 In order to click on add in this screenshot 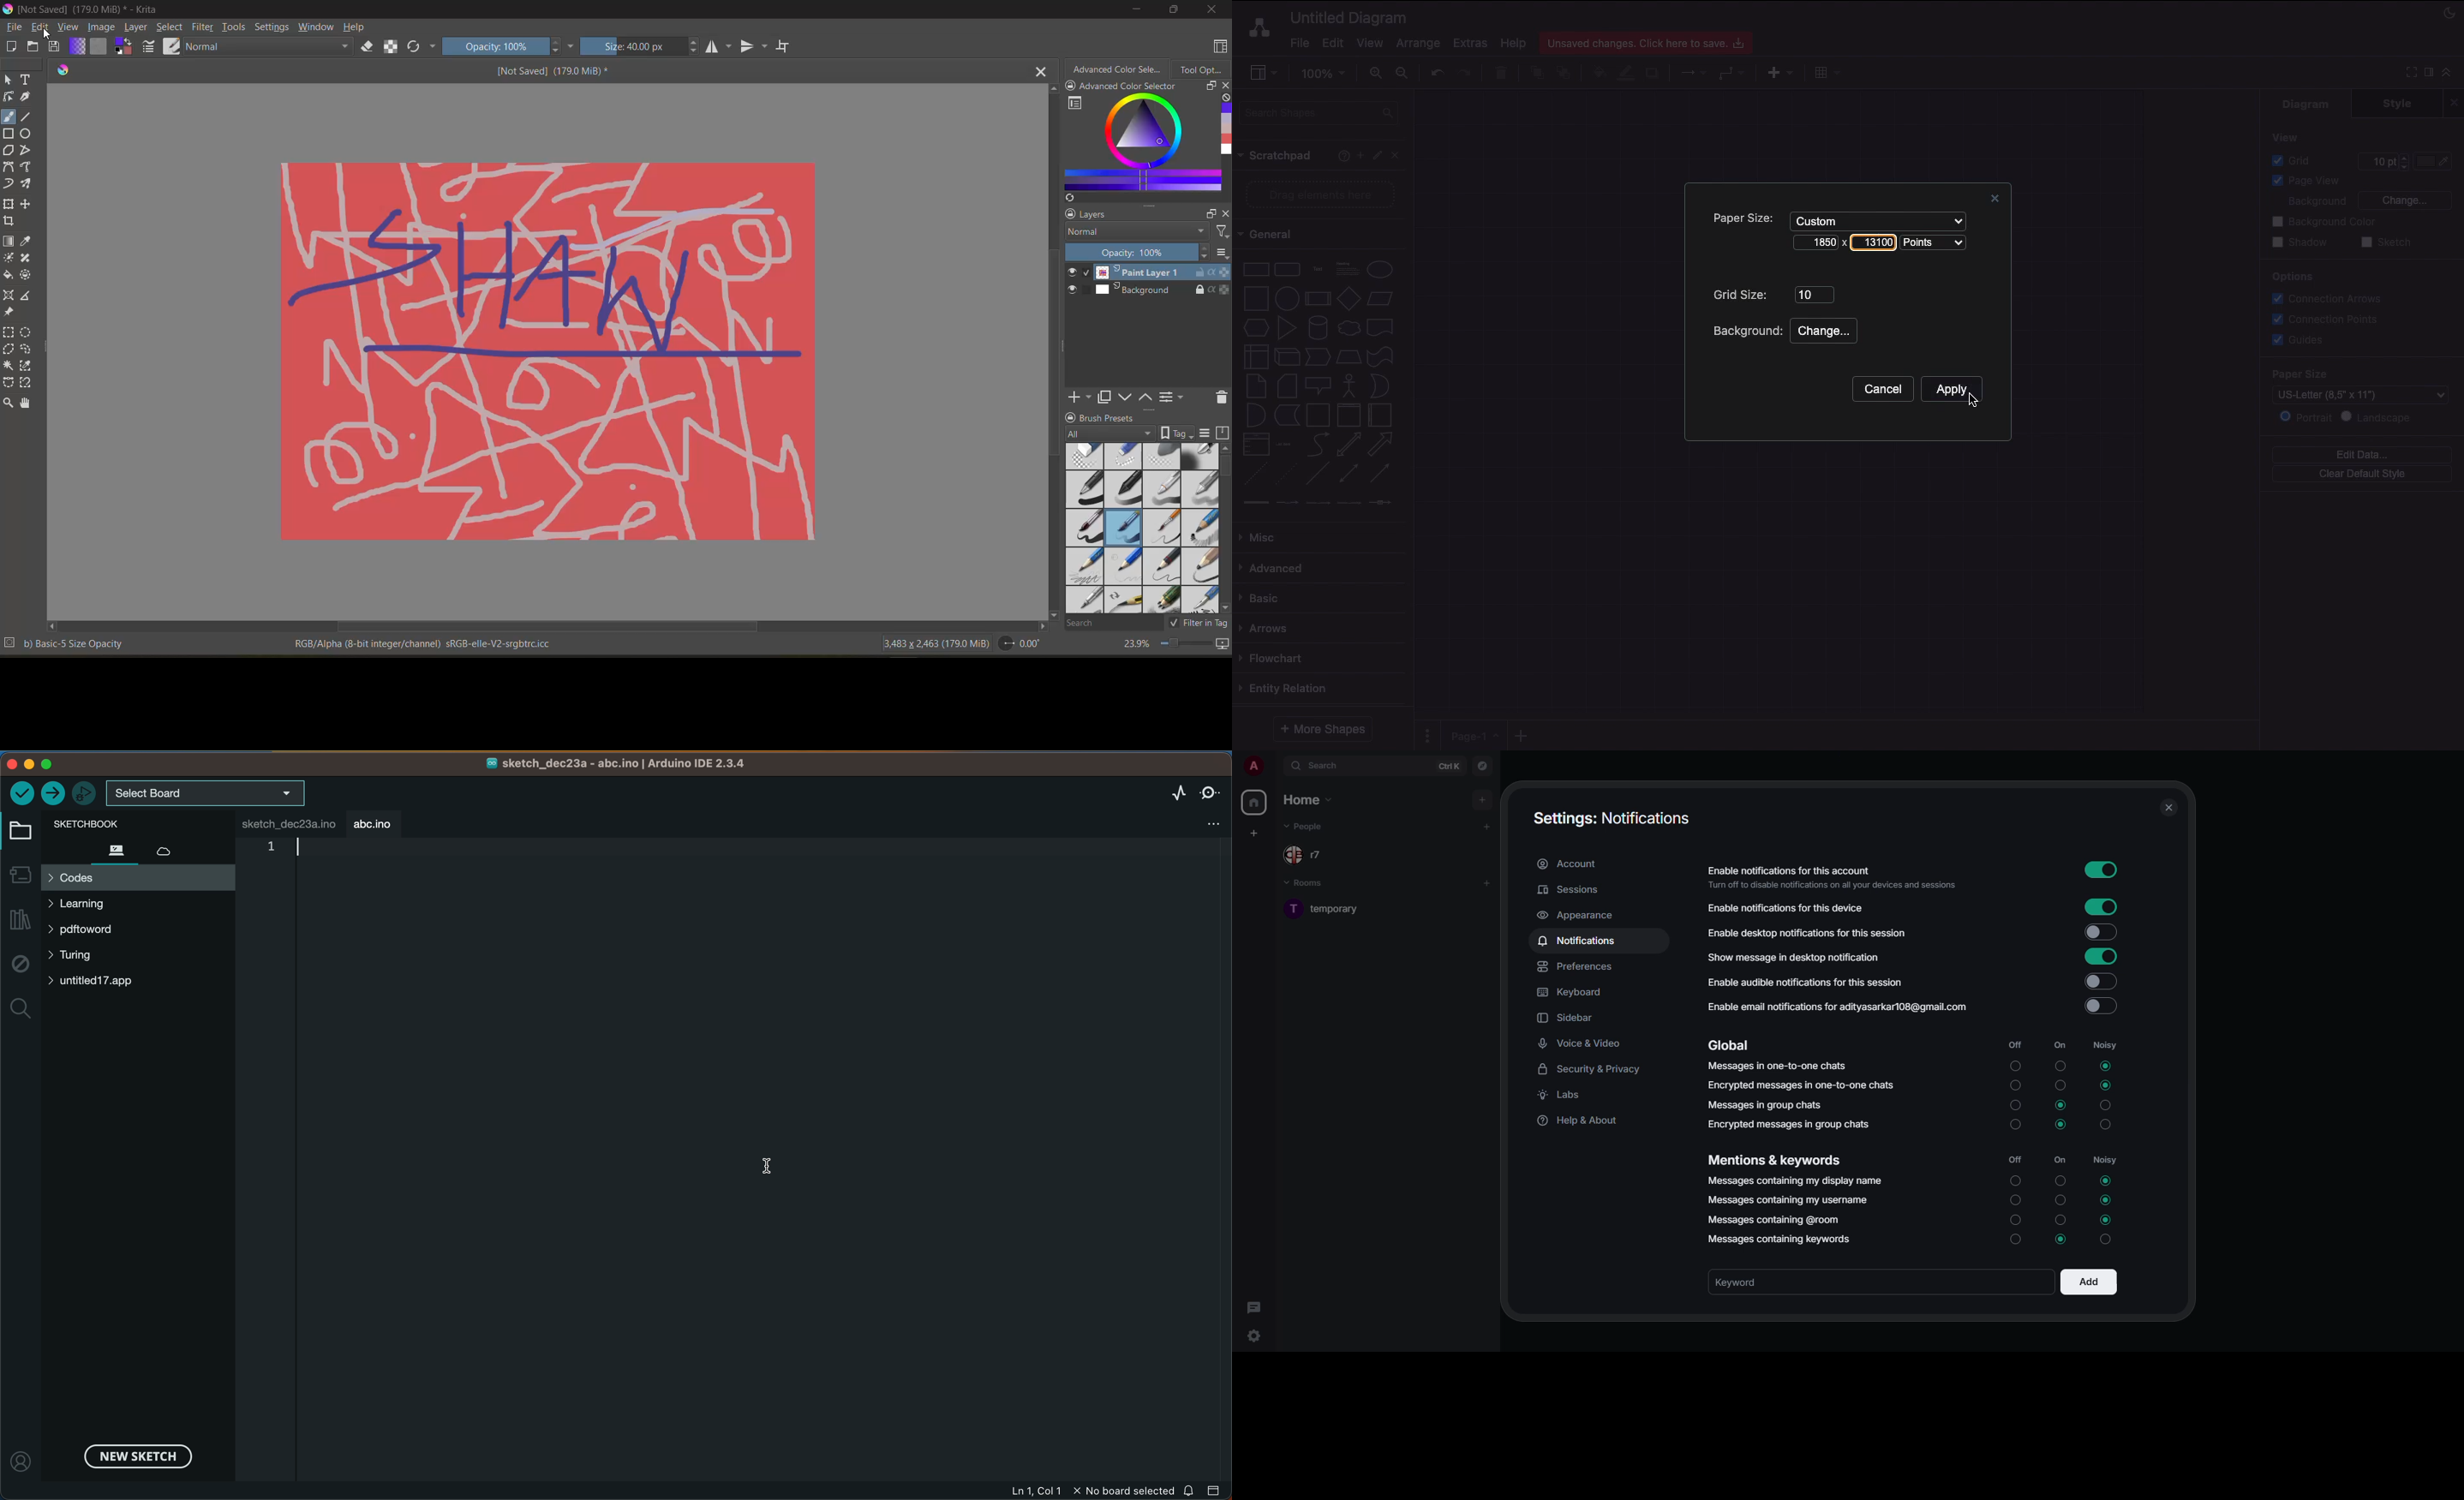, I will do `click(1483, 798)`.